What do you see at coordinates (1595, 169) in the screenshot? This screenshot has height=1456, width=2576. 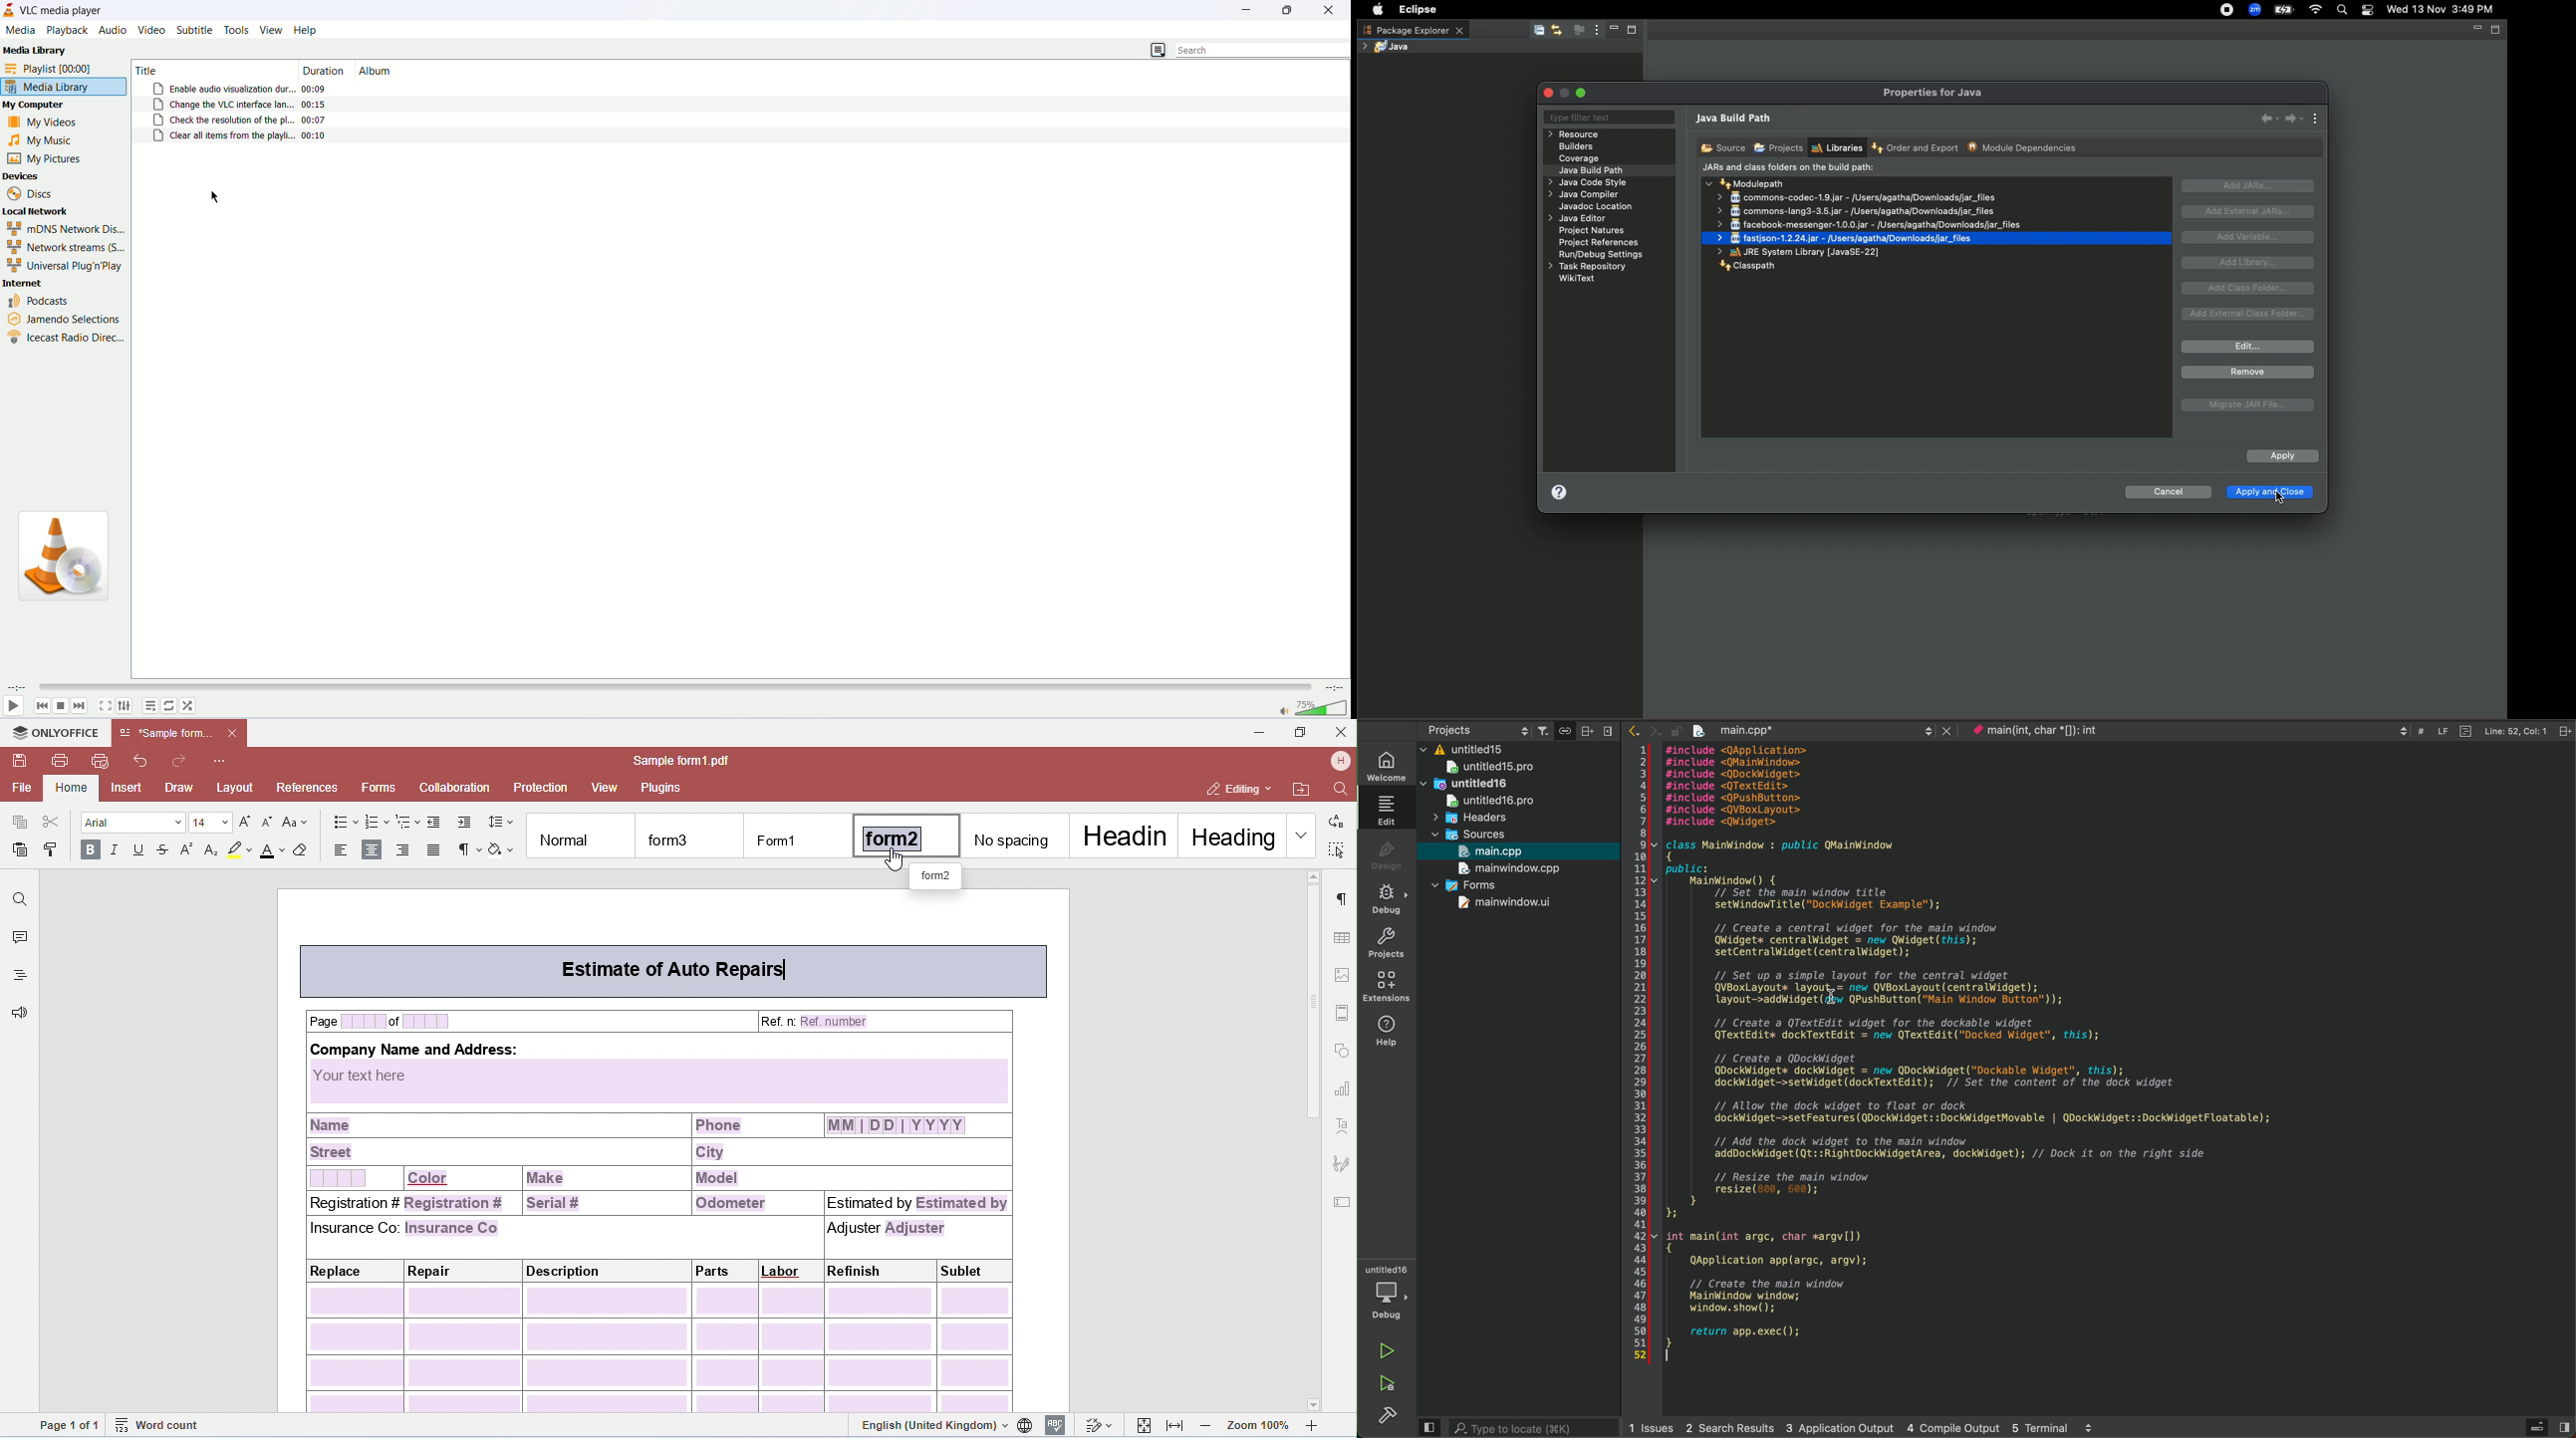 I see `Java build path` at bounding box center [1595, 169].